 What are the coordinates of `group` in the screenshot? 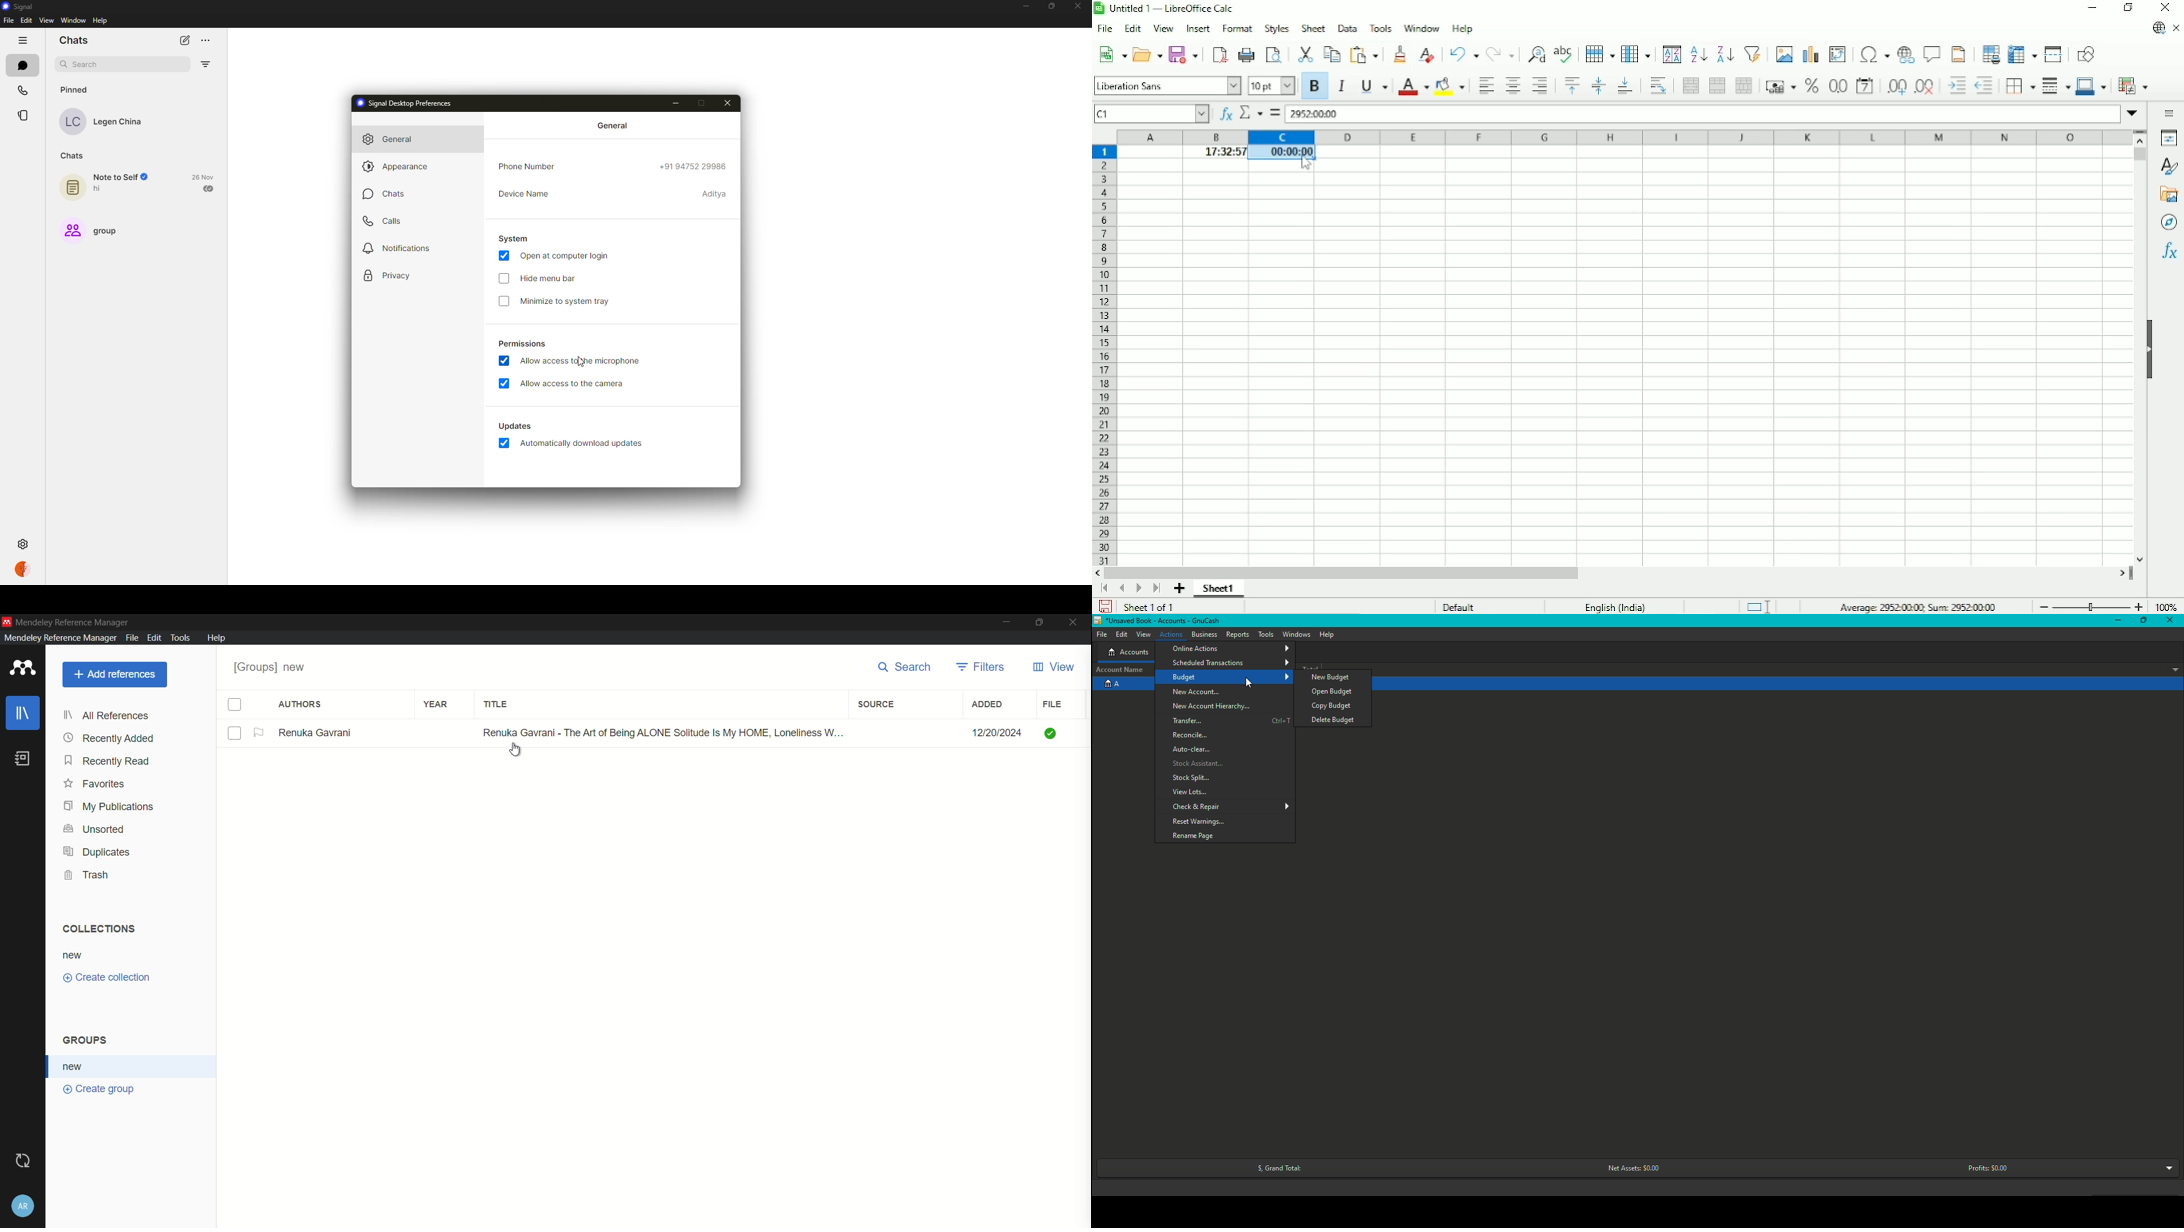 It's located at (96, 230).